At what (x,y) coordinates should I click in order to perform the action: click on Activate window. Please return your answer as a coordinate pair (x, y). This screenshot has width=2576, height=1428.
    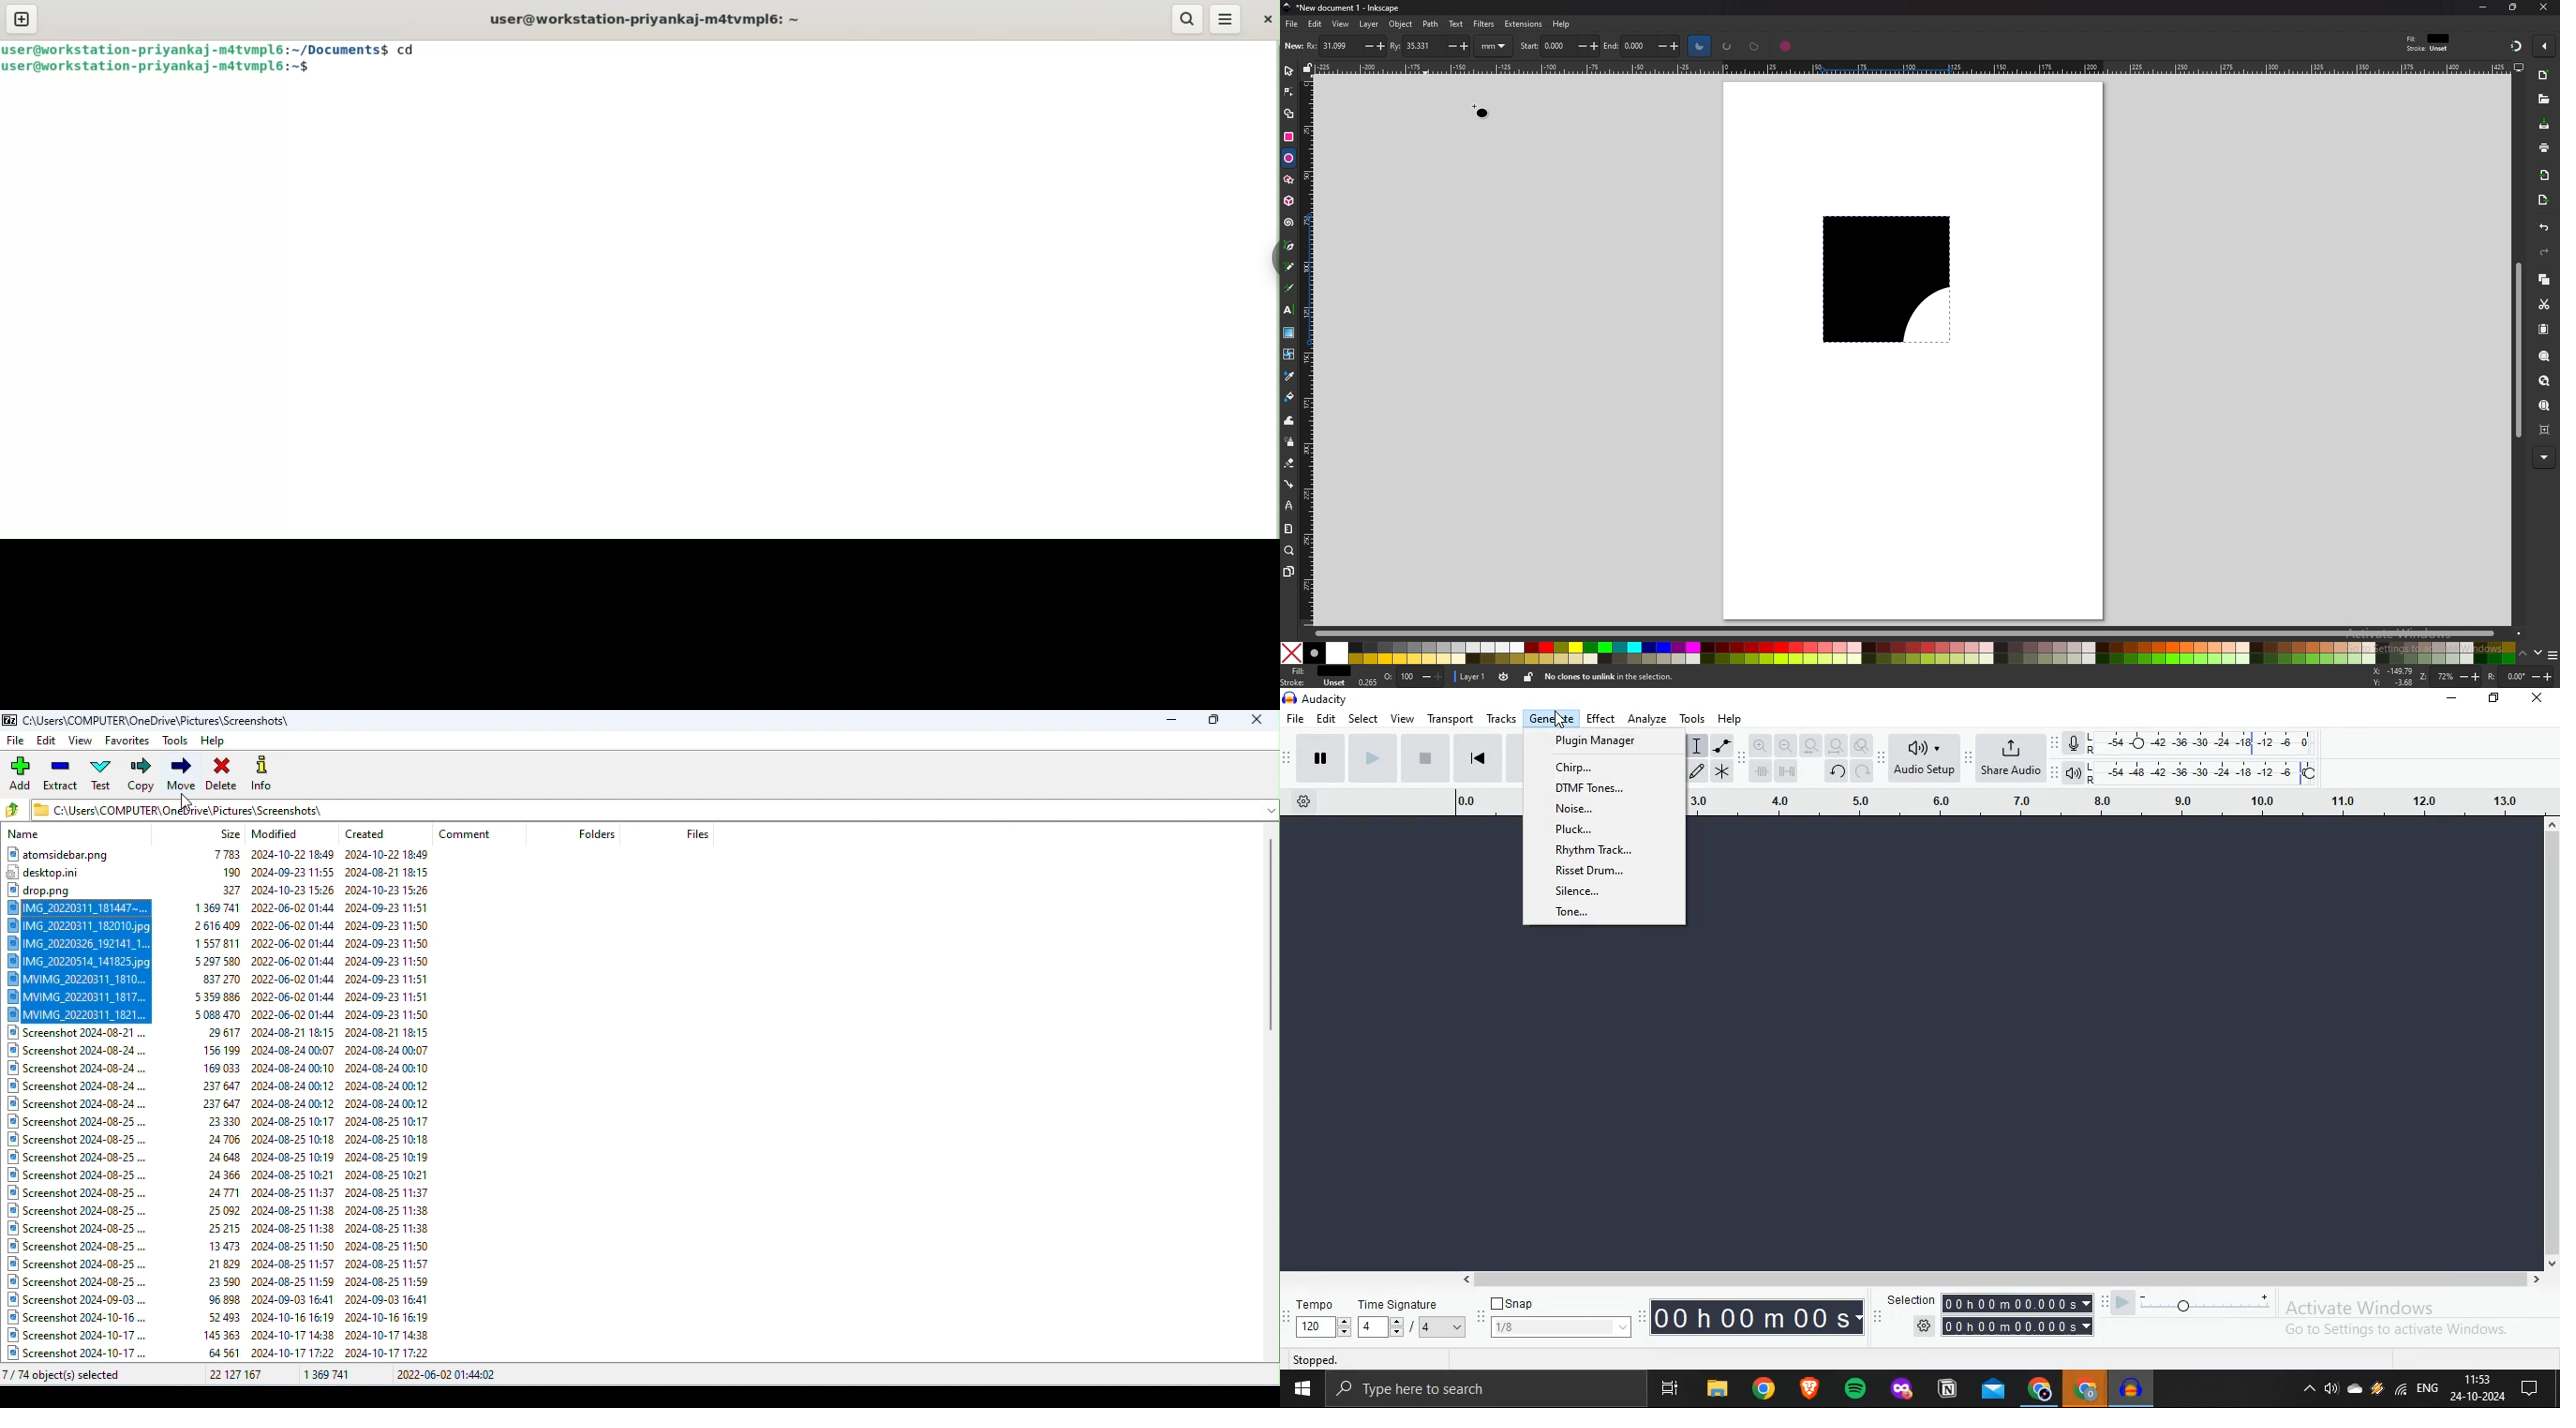
    Looking at the image, I should click on (2416, 1321).